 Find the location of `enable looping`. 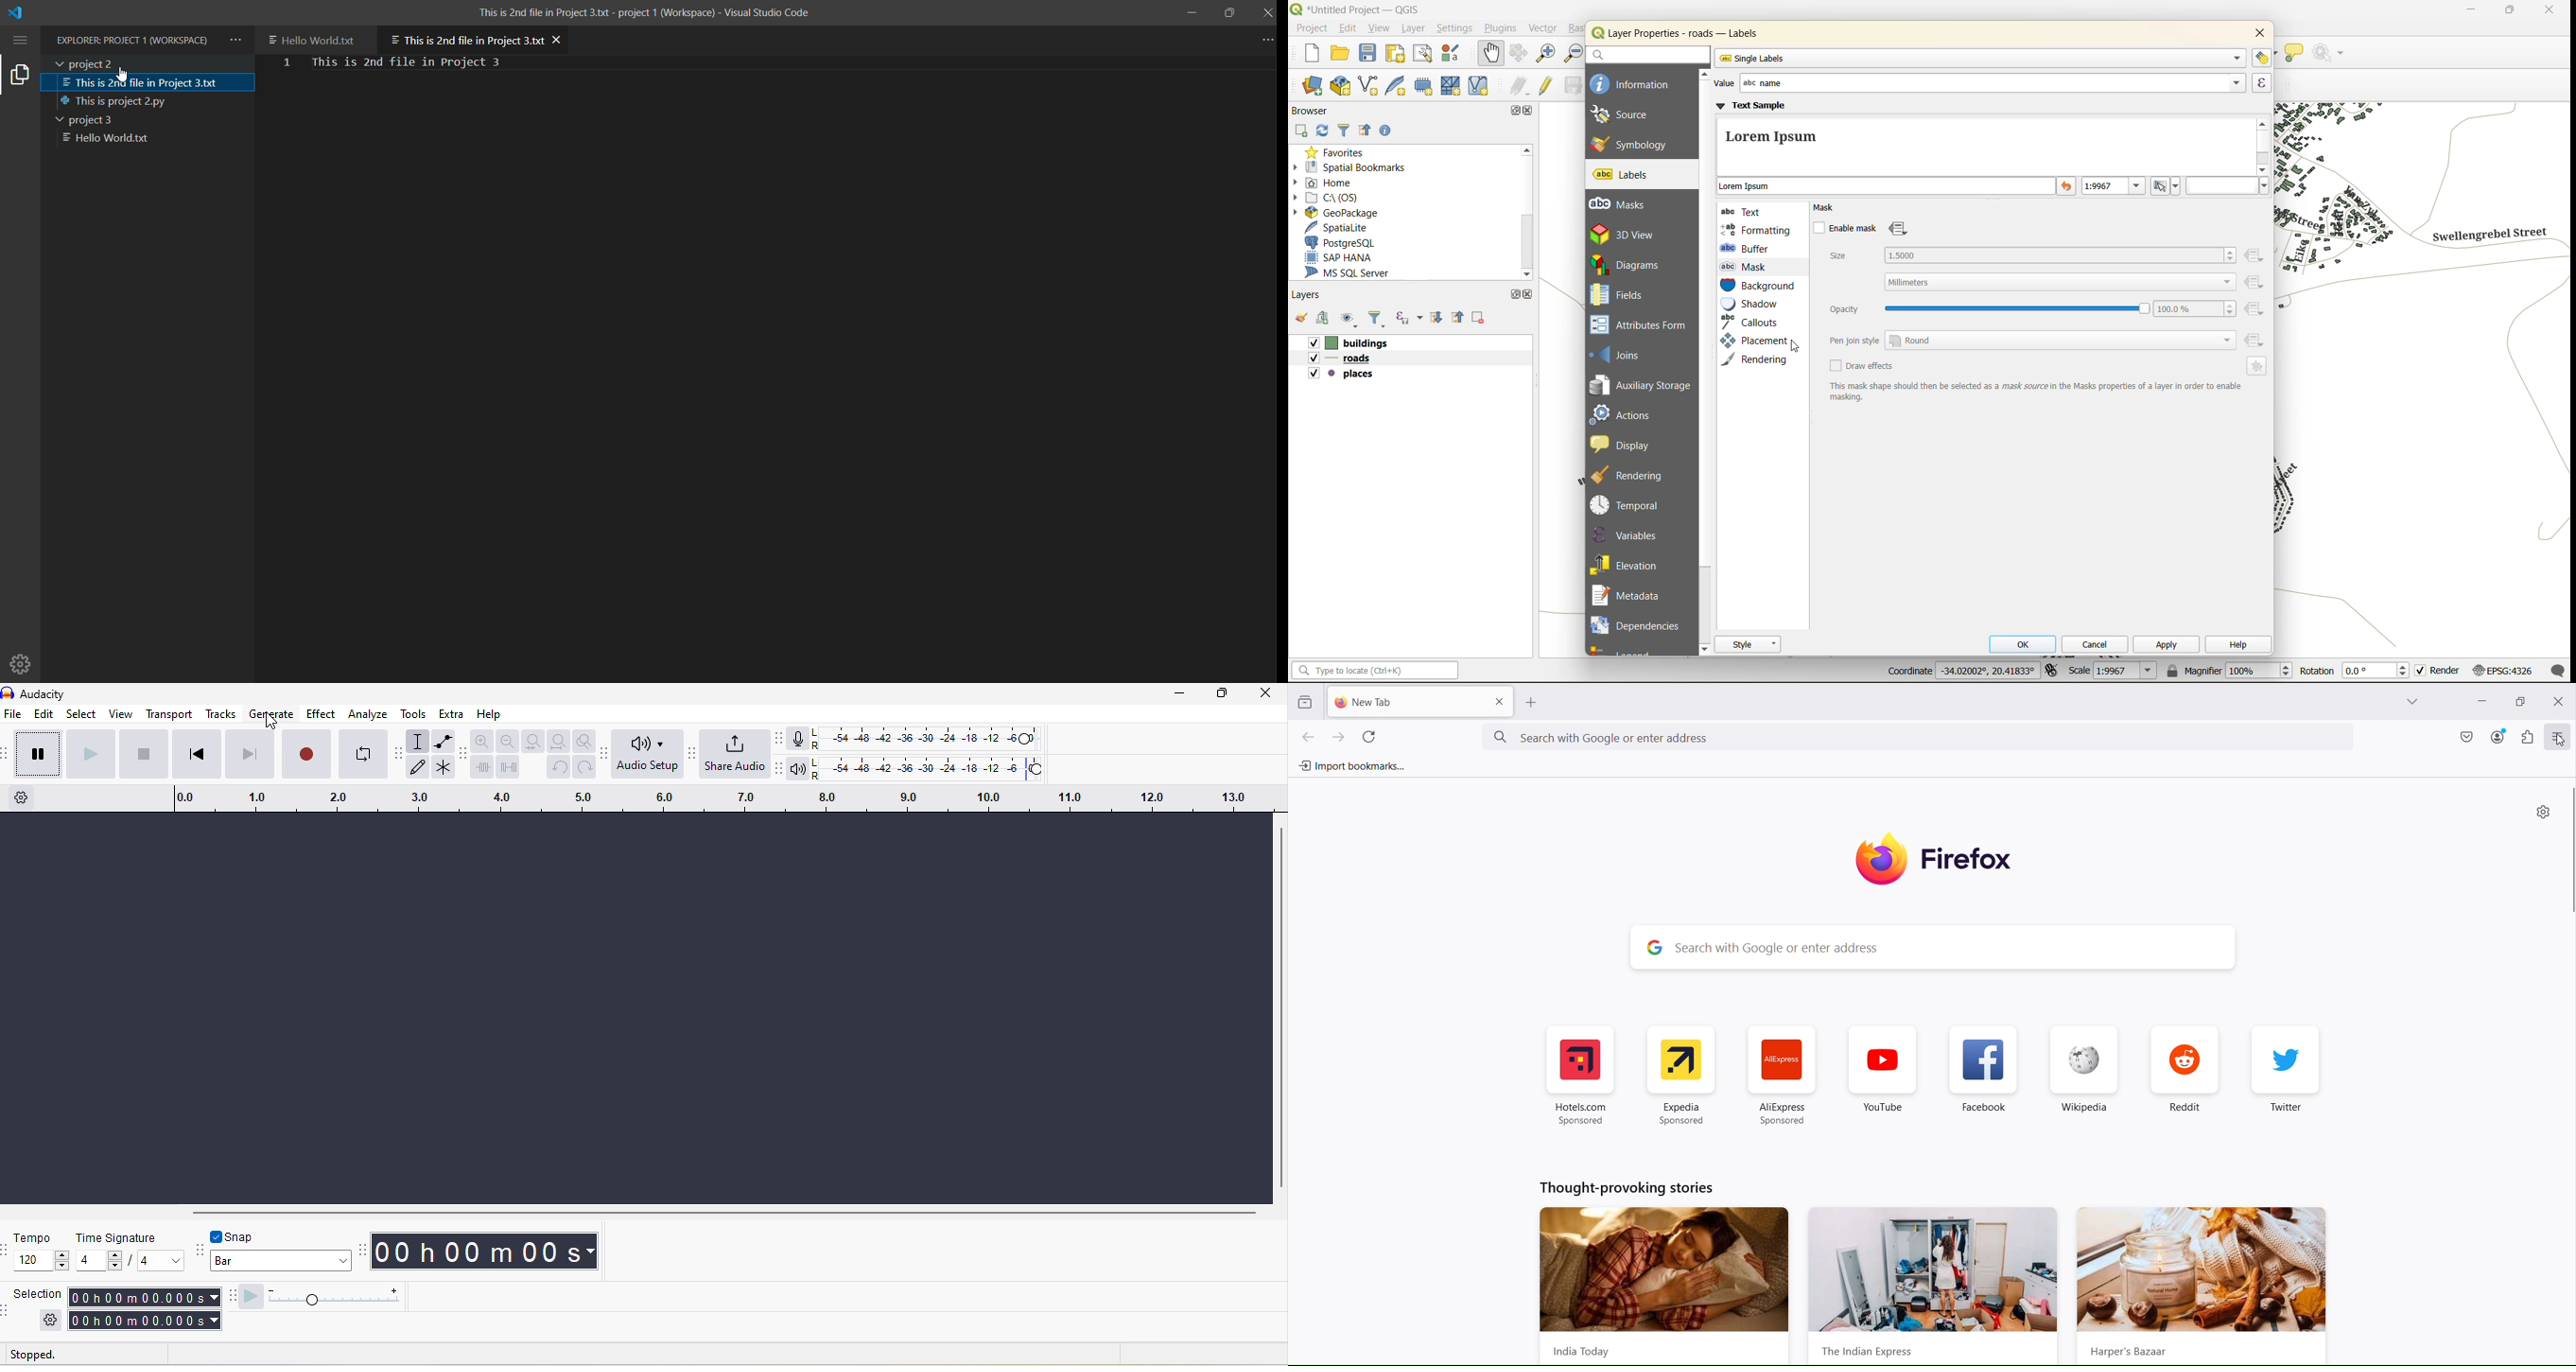

enable looping is located at coordinates (363, 752).